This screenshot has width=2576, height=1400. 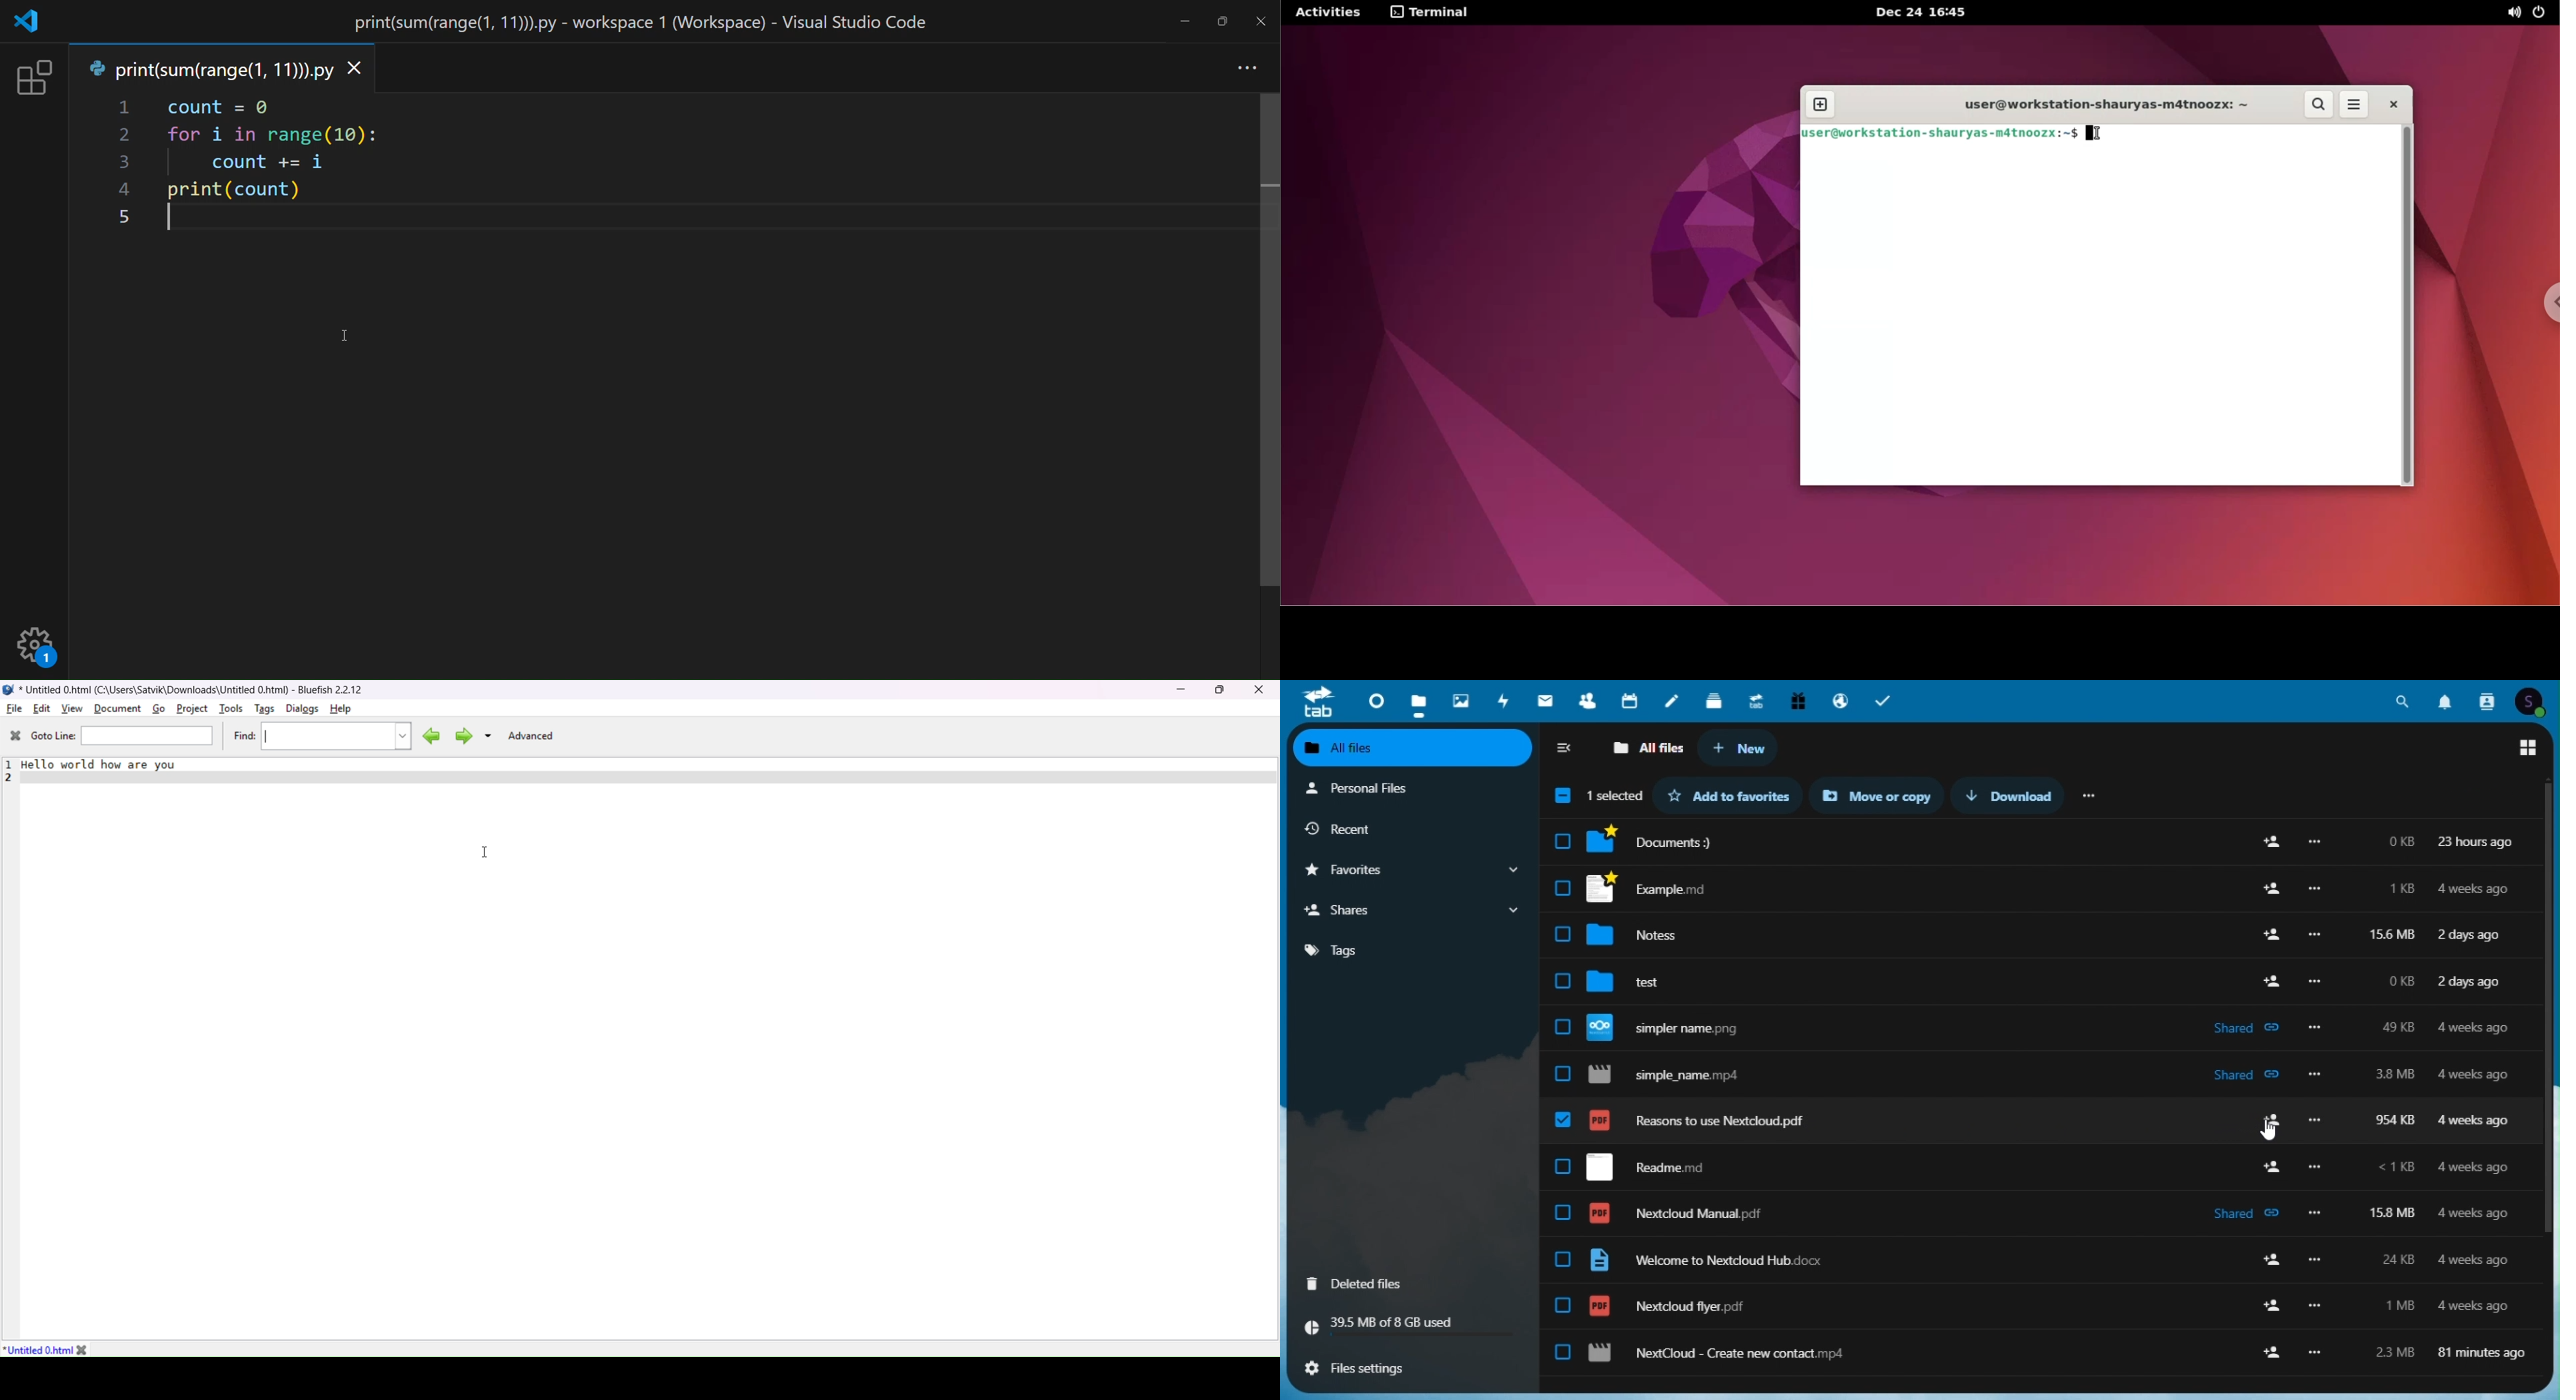 What do you see at coordinates (303, 709) in the screenshot?
I see `dialog` at bounding box center [303, 709].